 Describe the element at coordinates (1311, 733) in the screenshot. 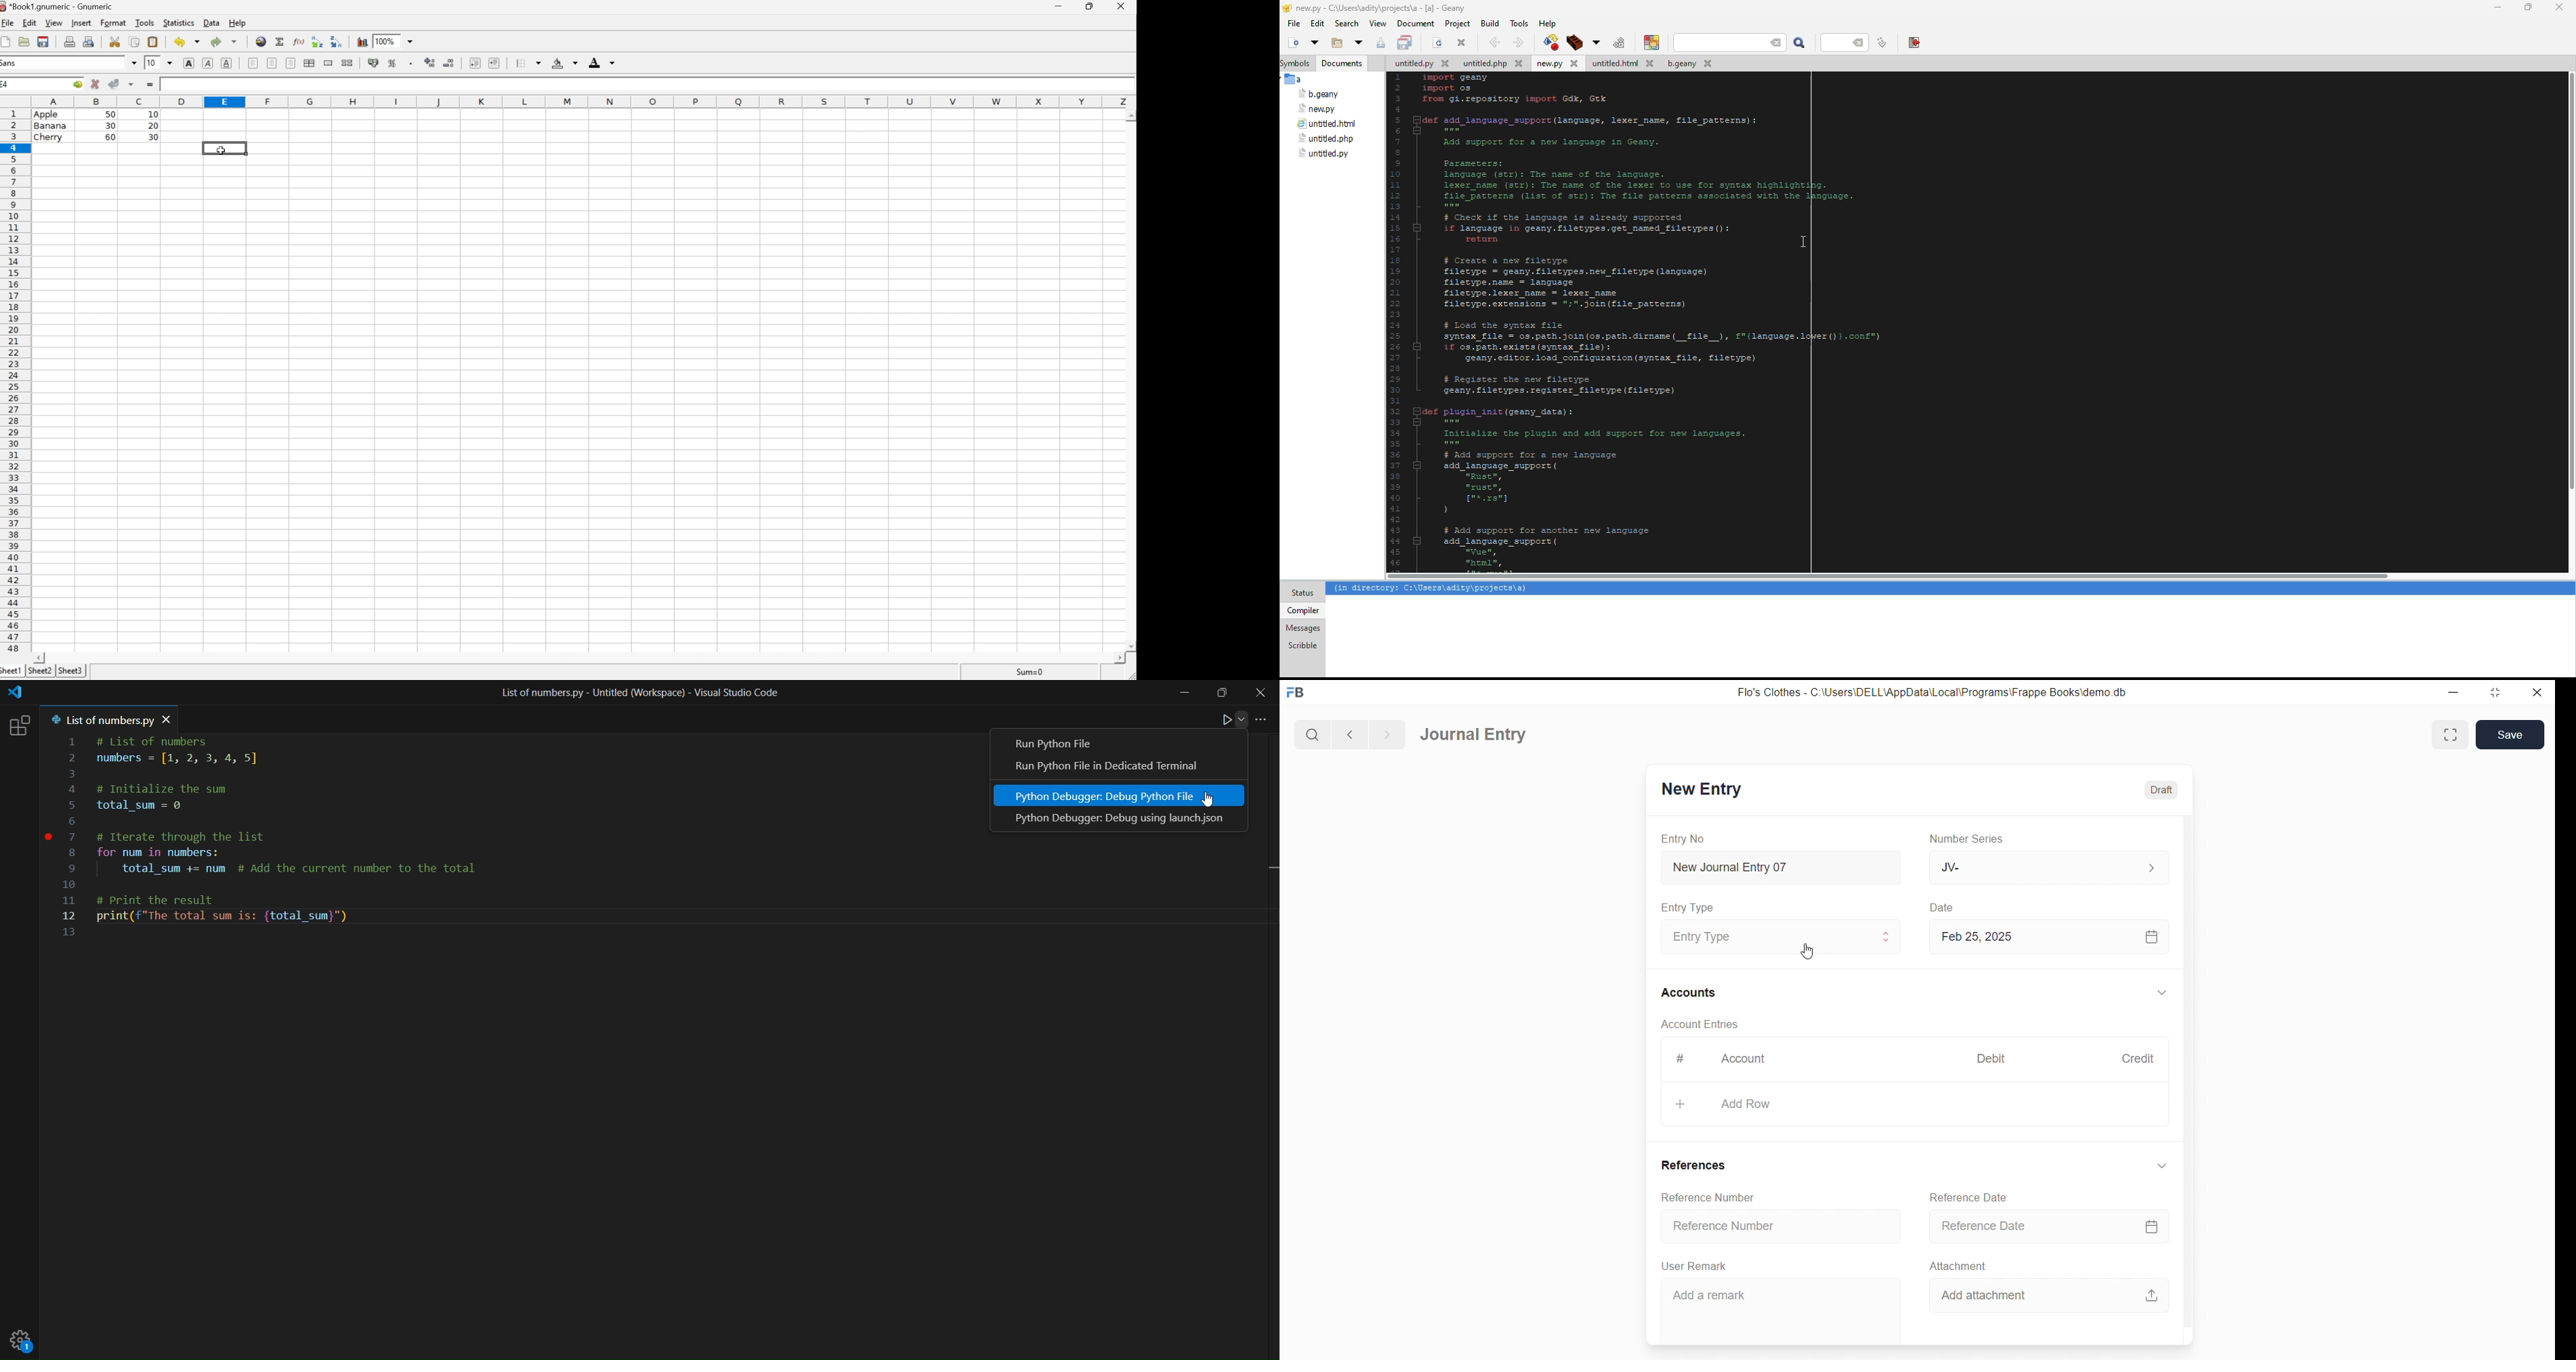

I see `search` at that location.